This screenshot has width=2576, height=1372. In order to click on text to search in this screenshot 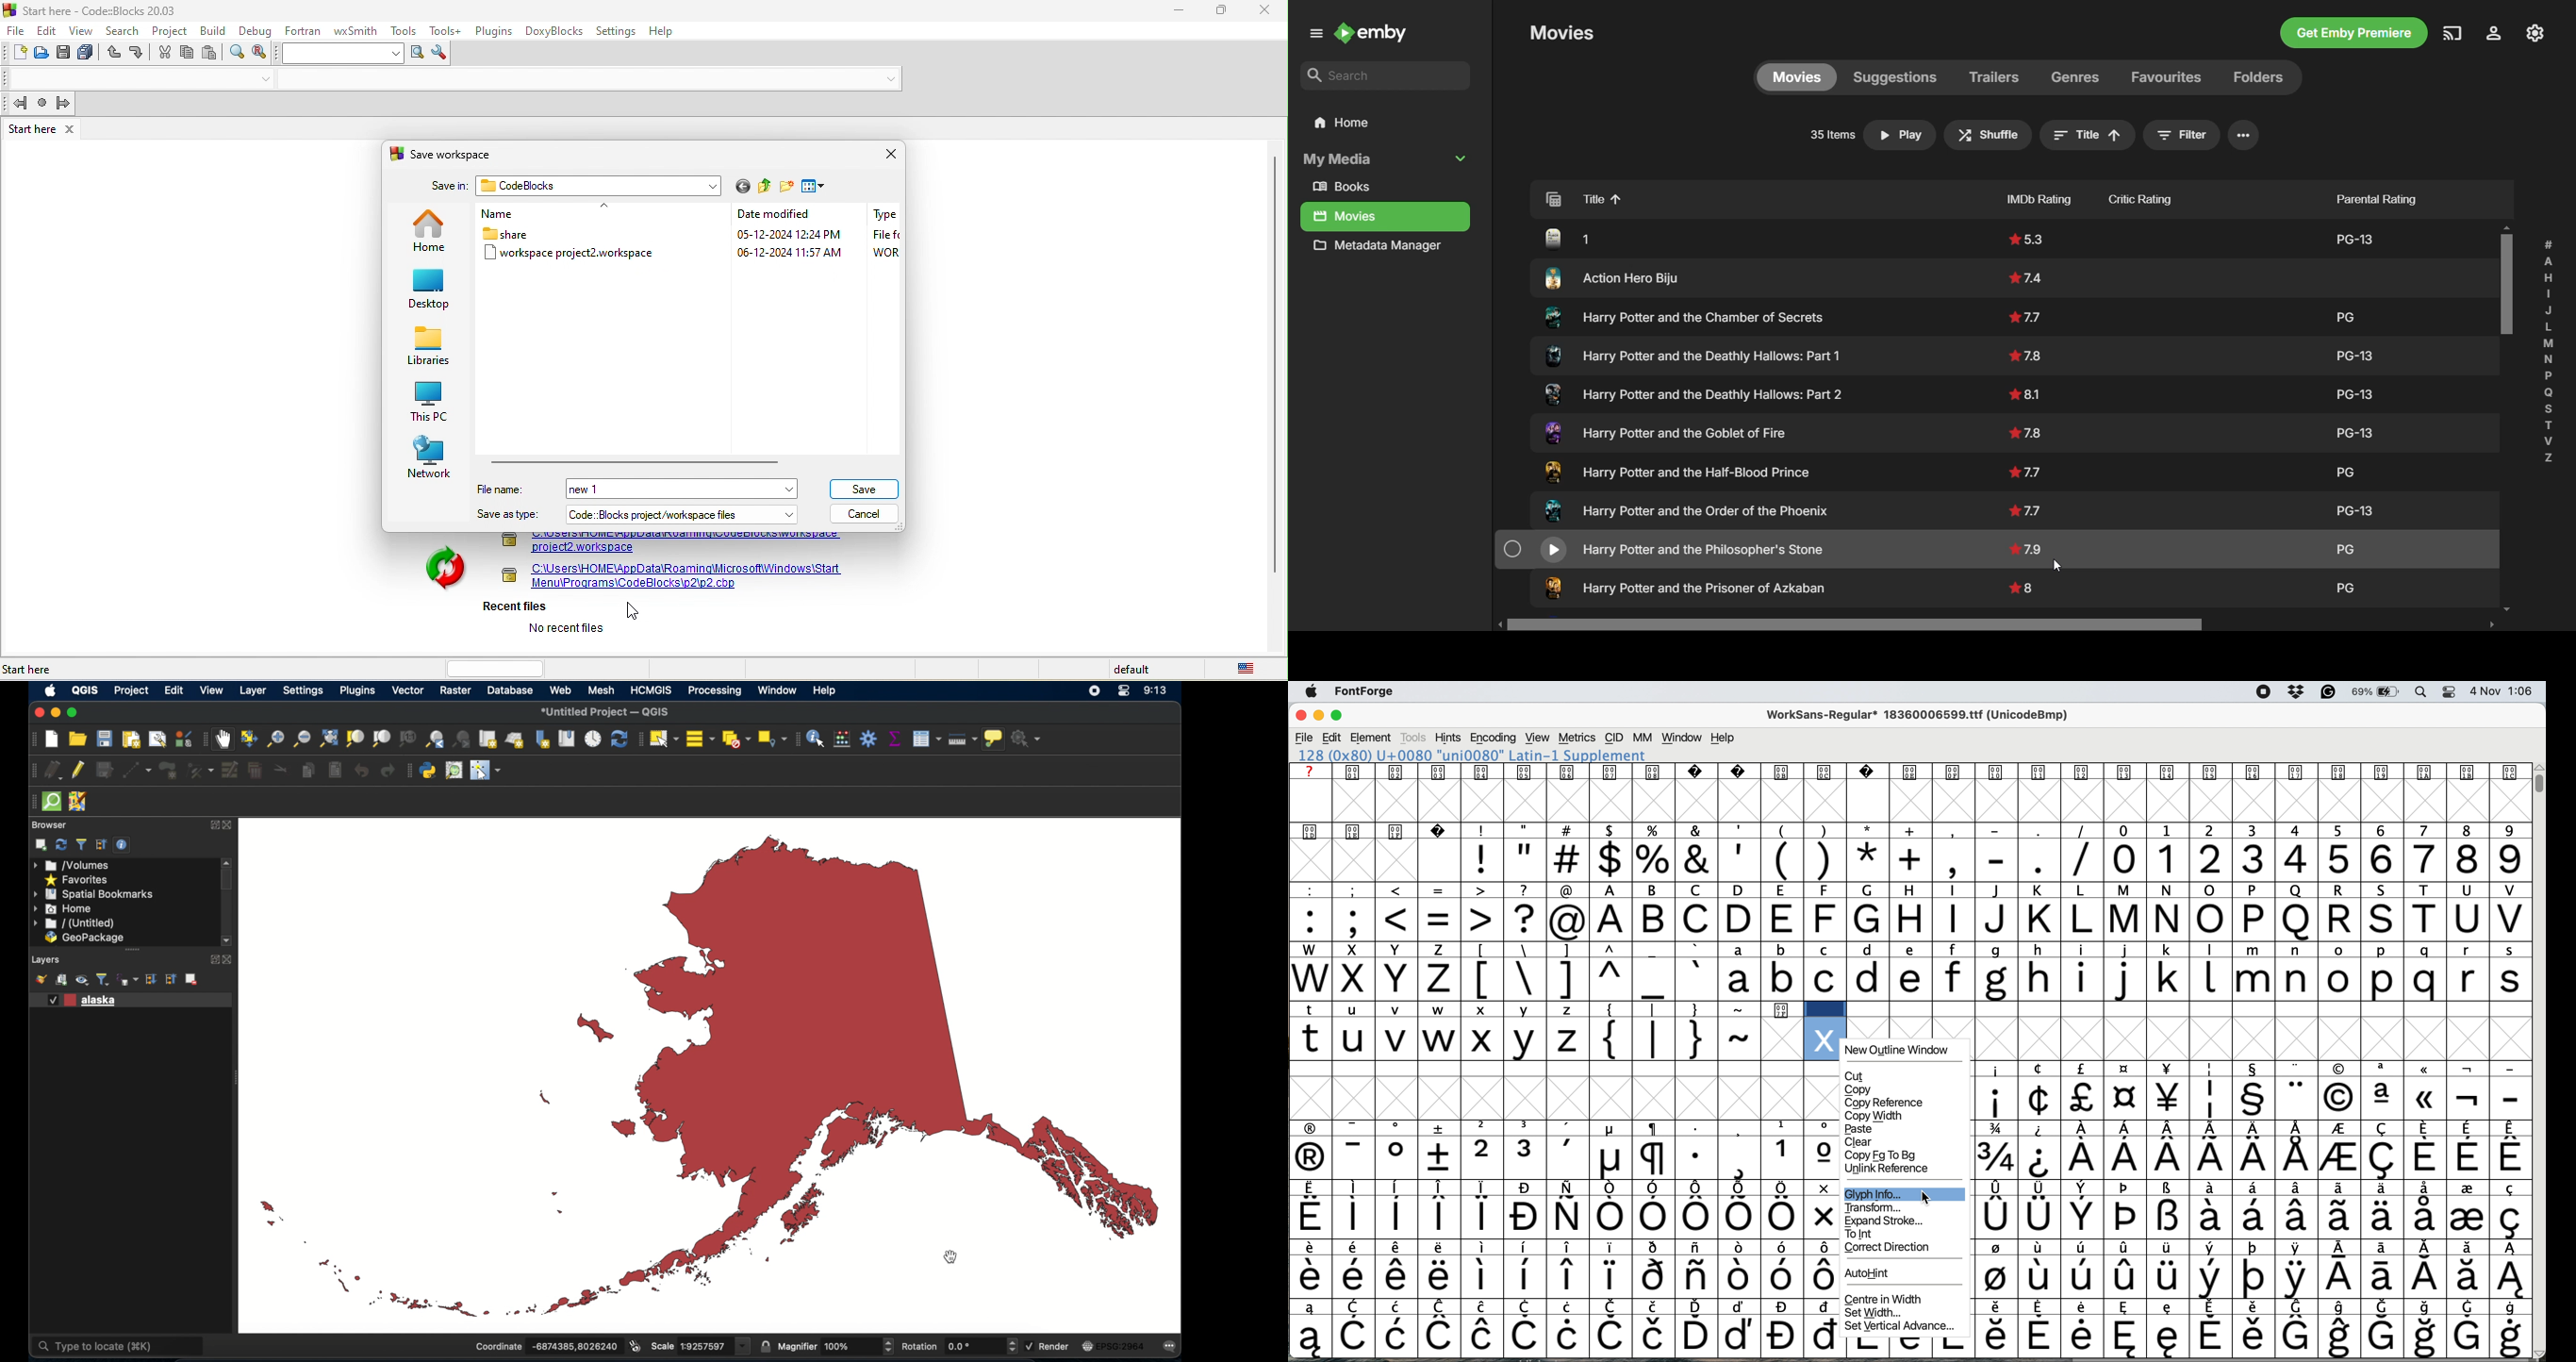, I will do `click(343, 53)`.